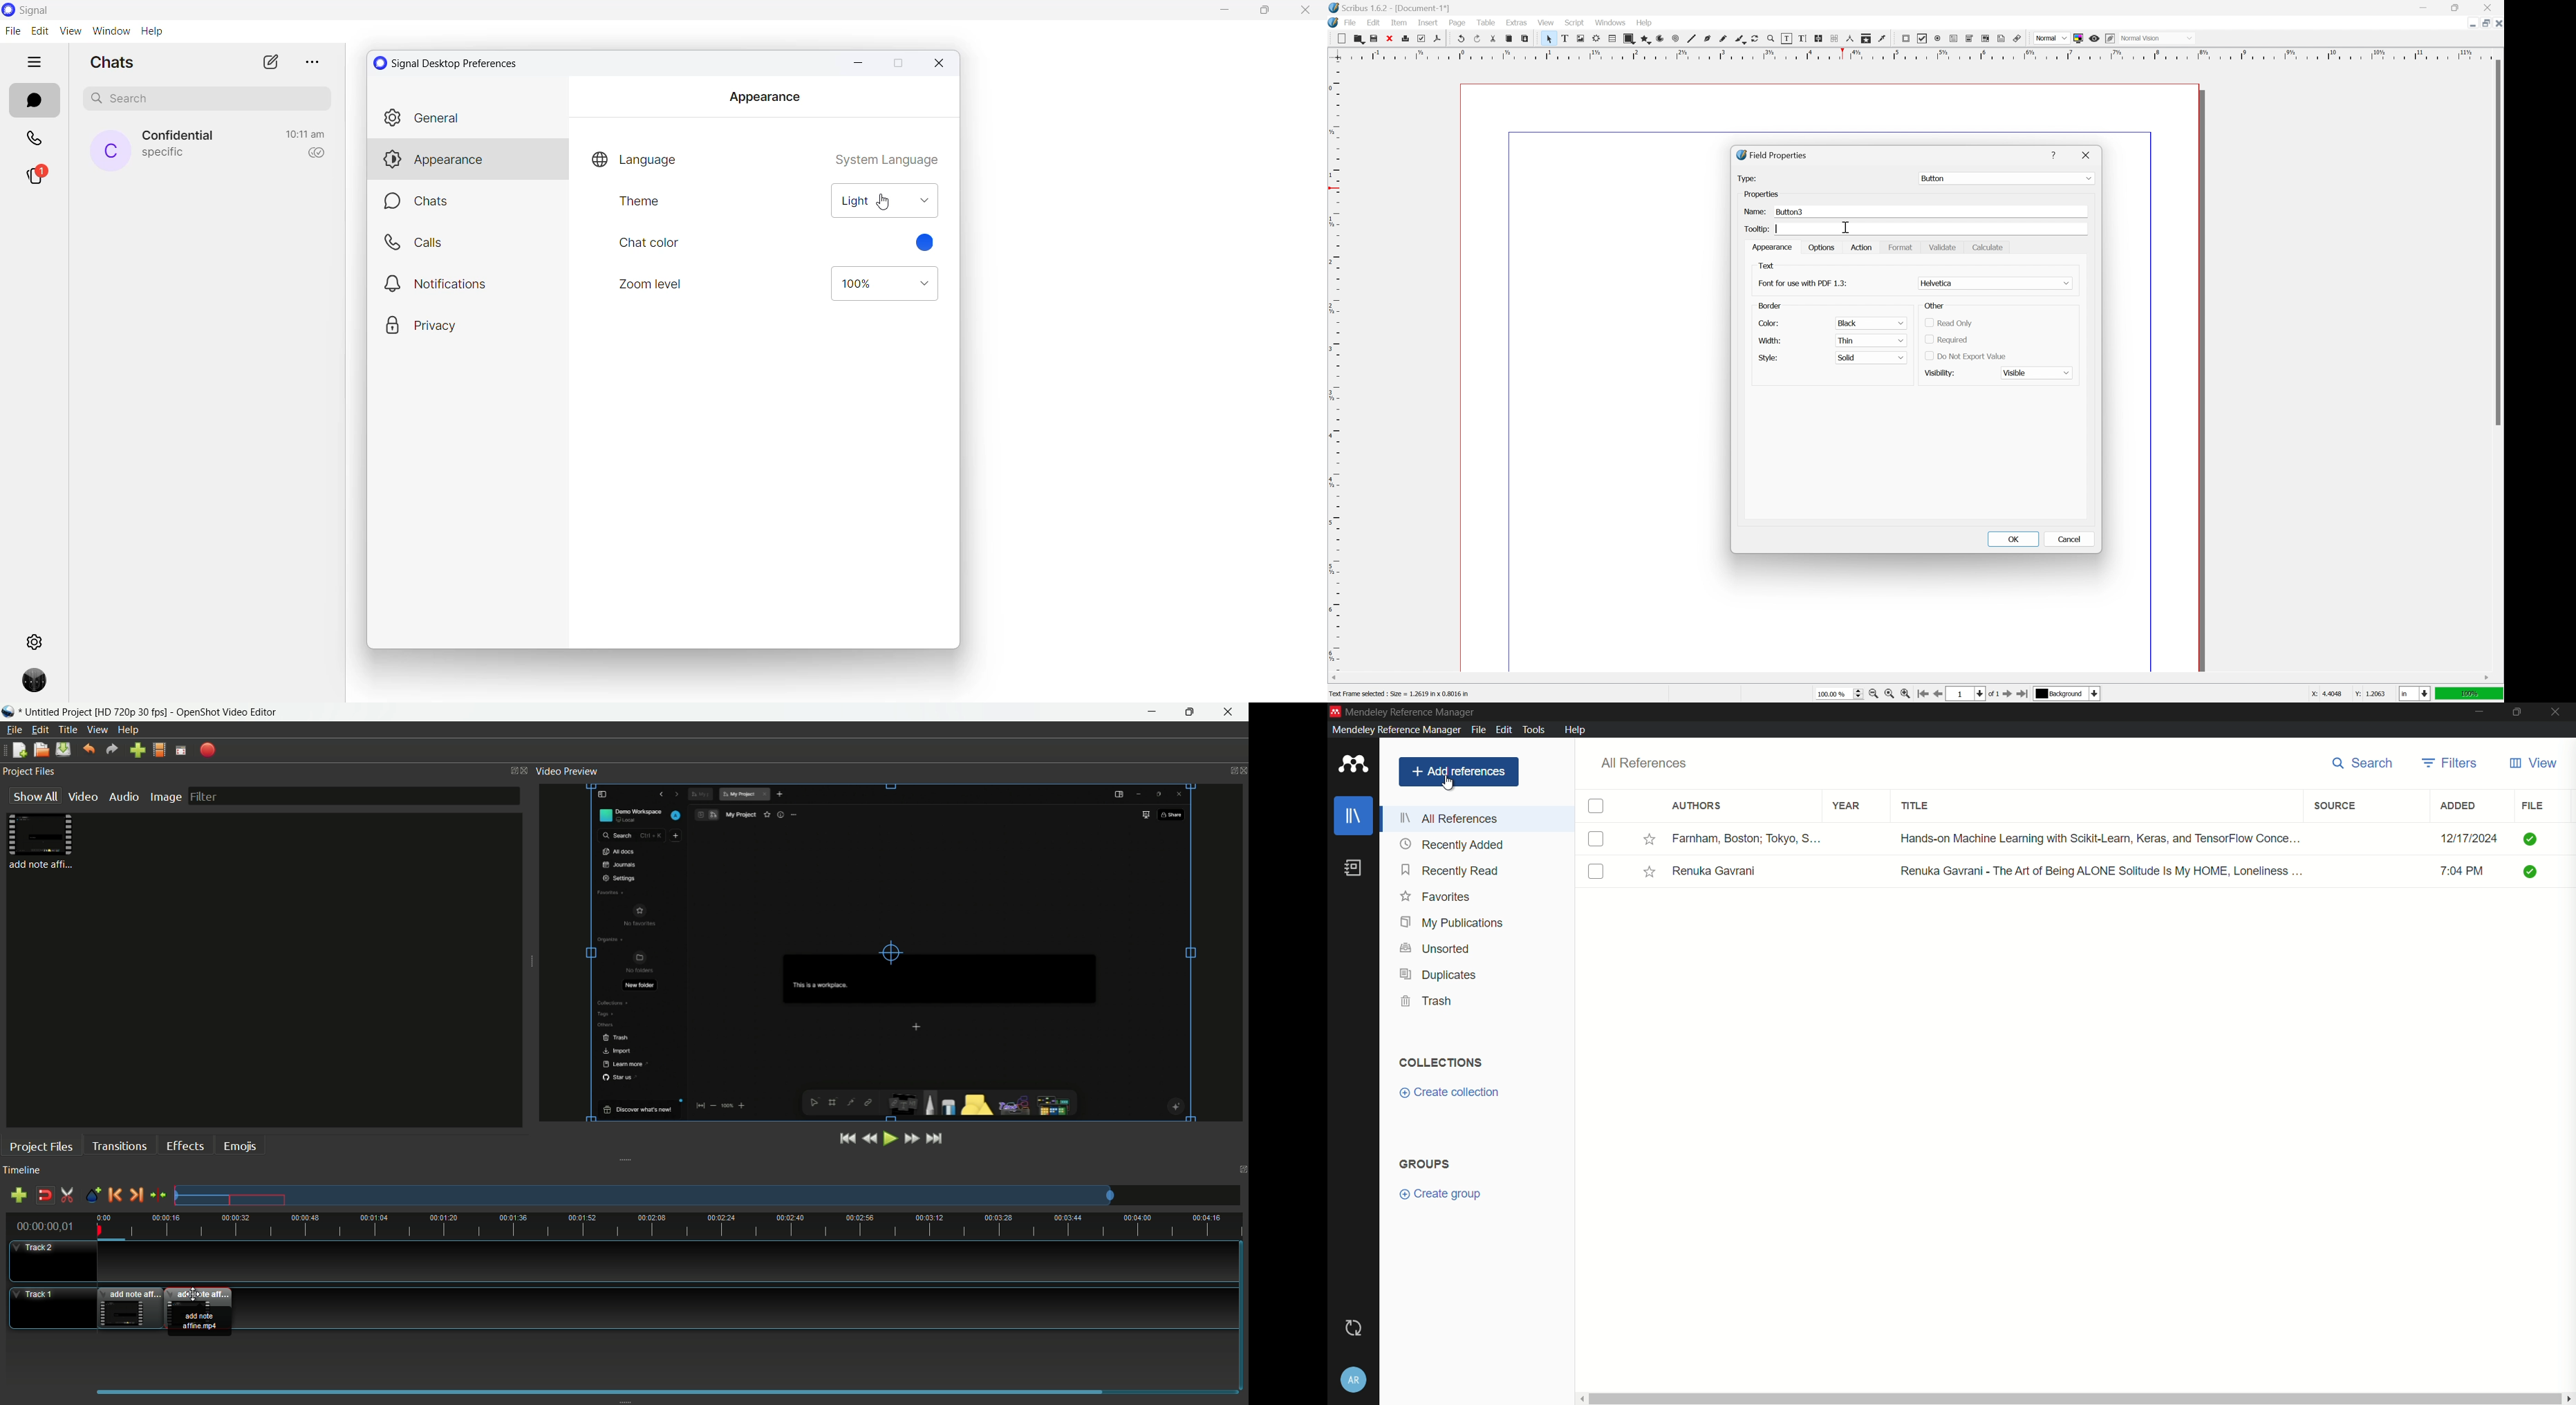  Describe the element at coordinates (1769, 340) in the screenshot. I see `width:` at that location.